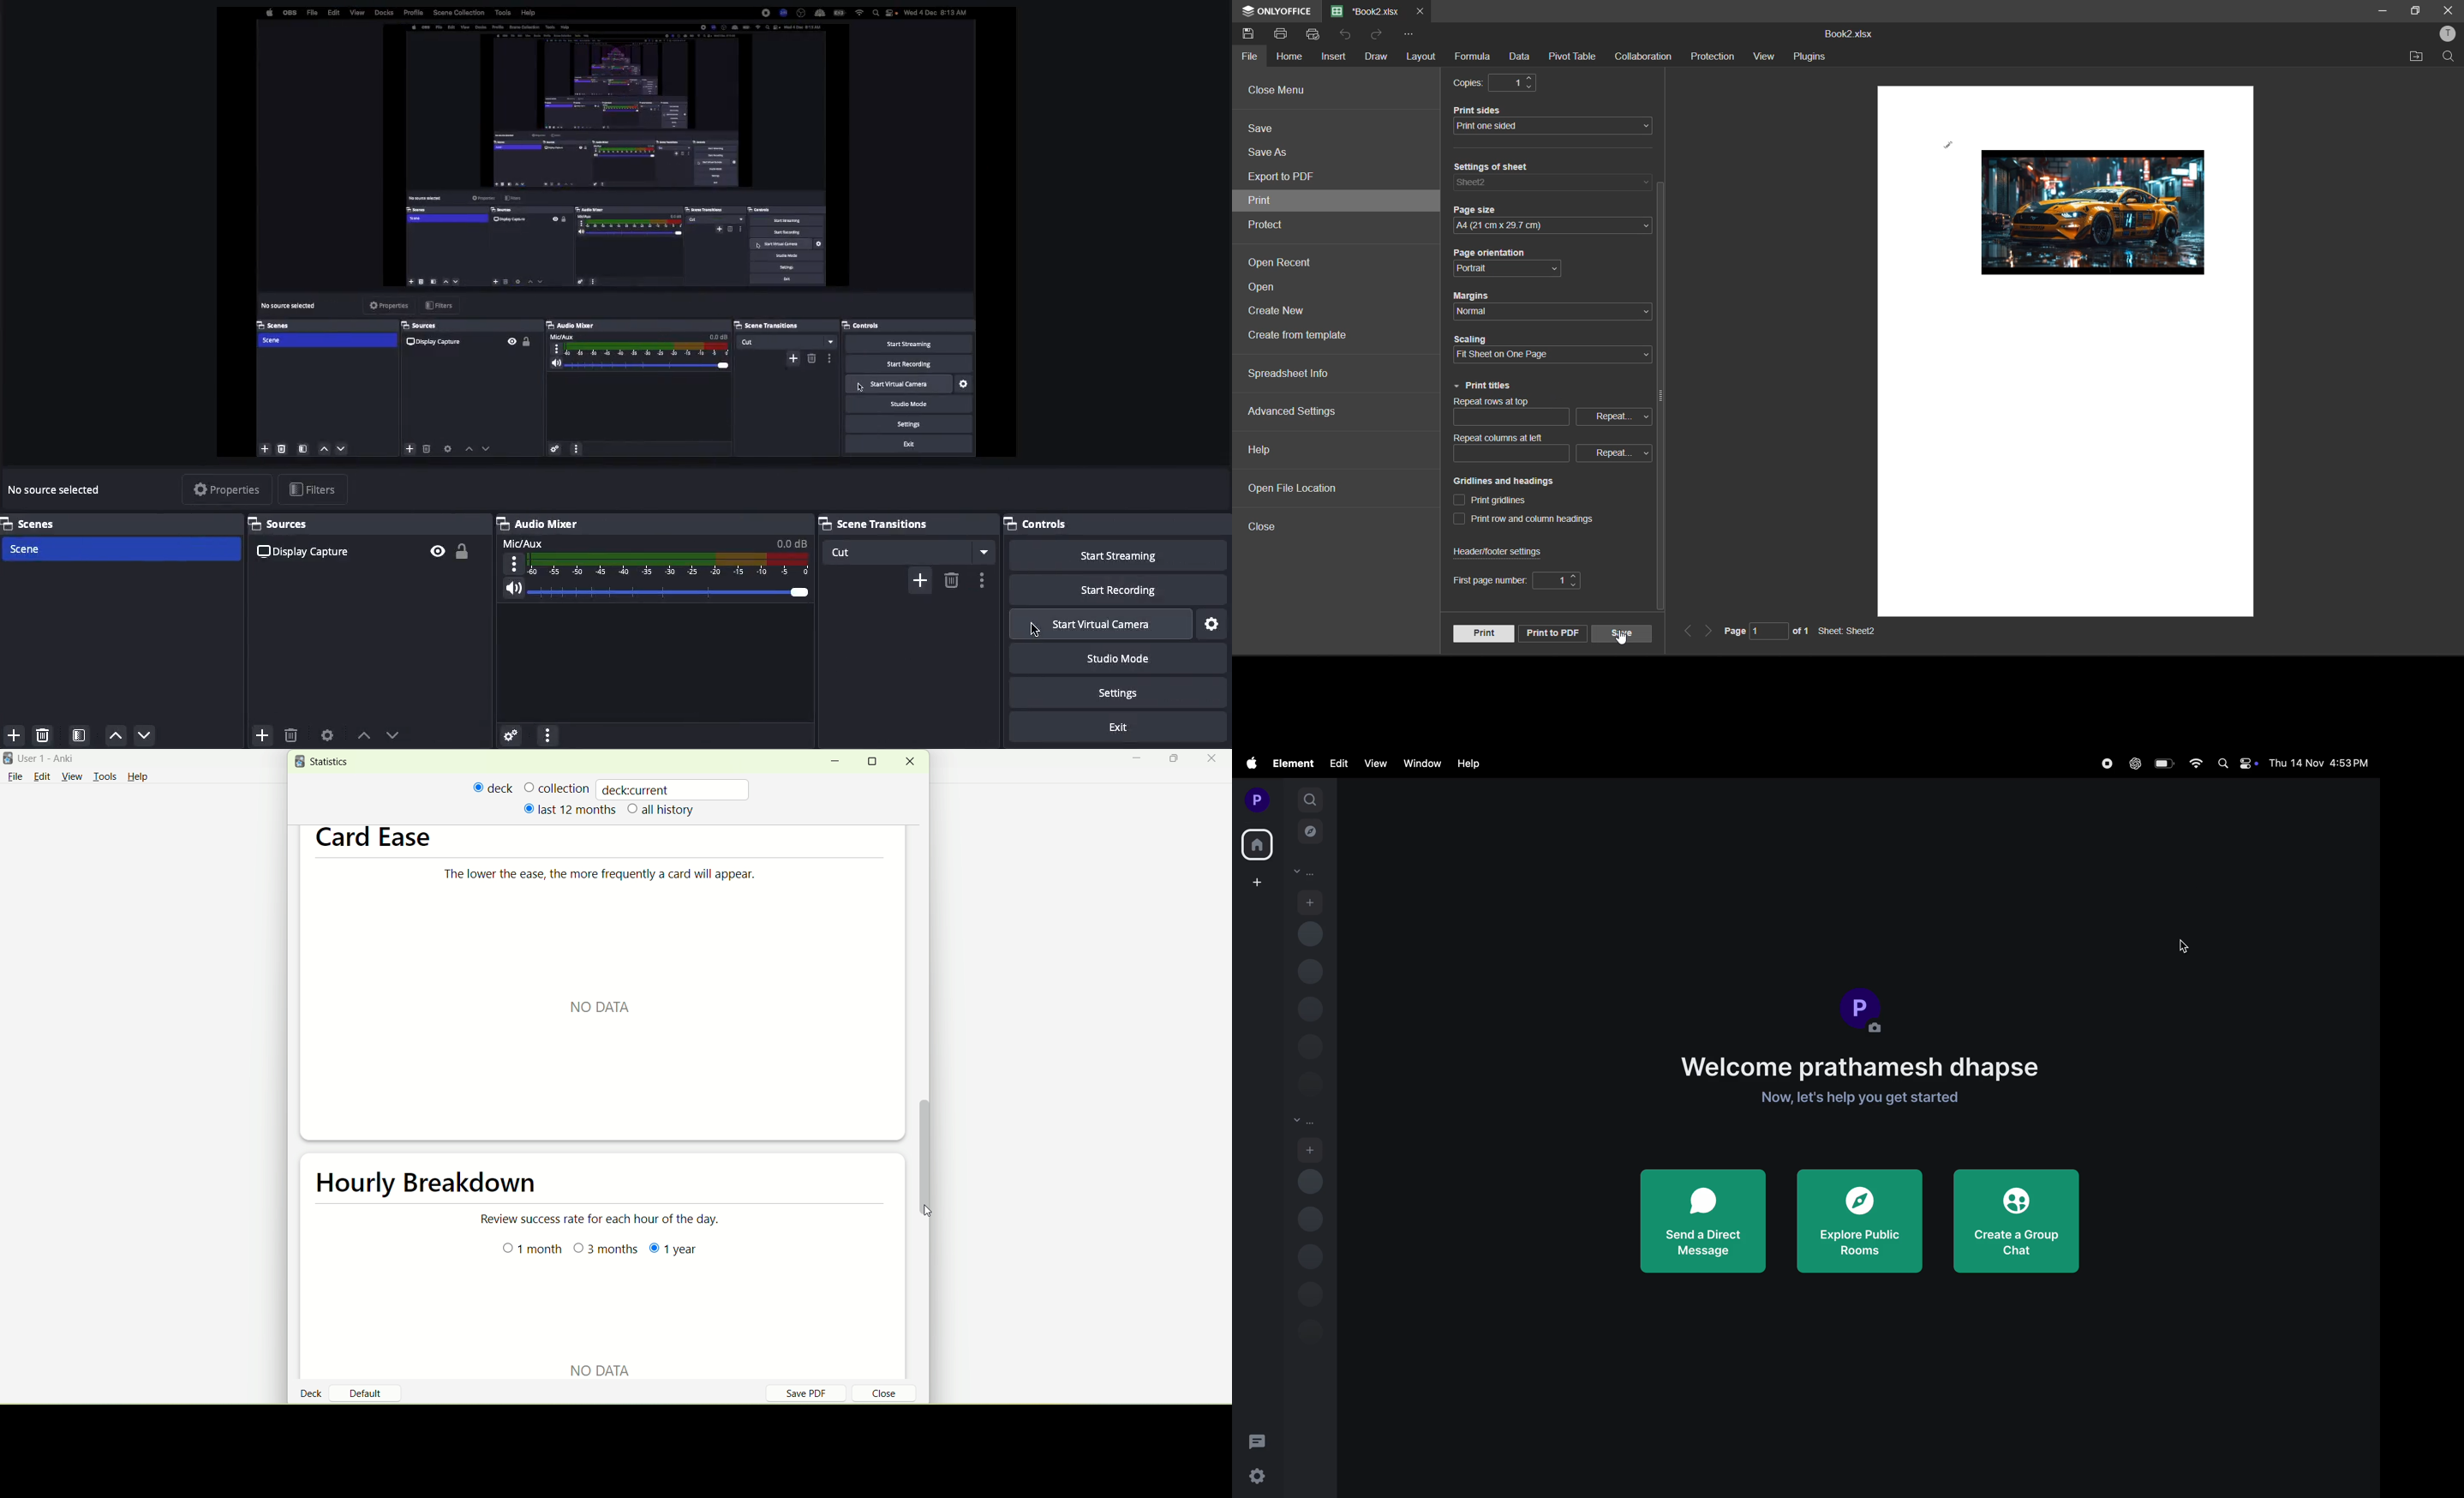 The image size is (2464, 1512). What do you see at coordinates (289, 524) in the screenshot?
I see `Sources` at bounding box center [289, 524].